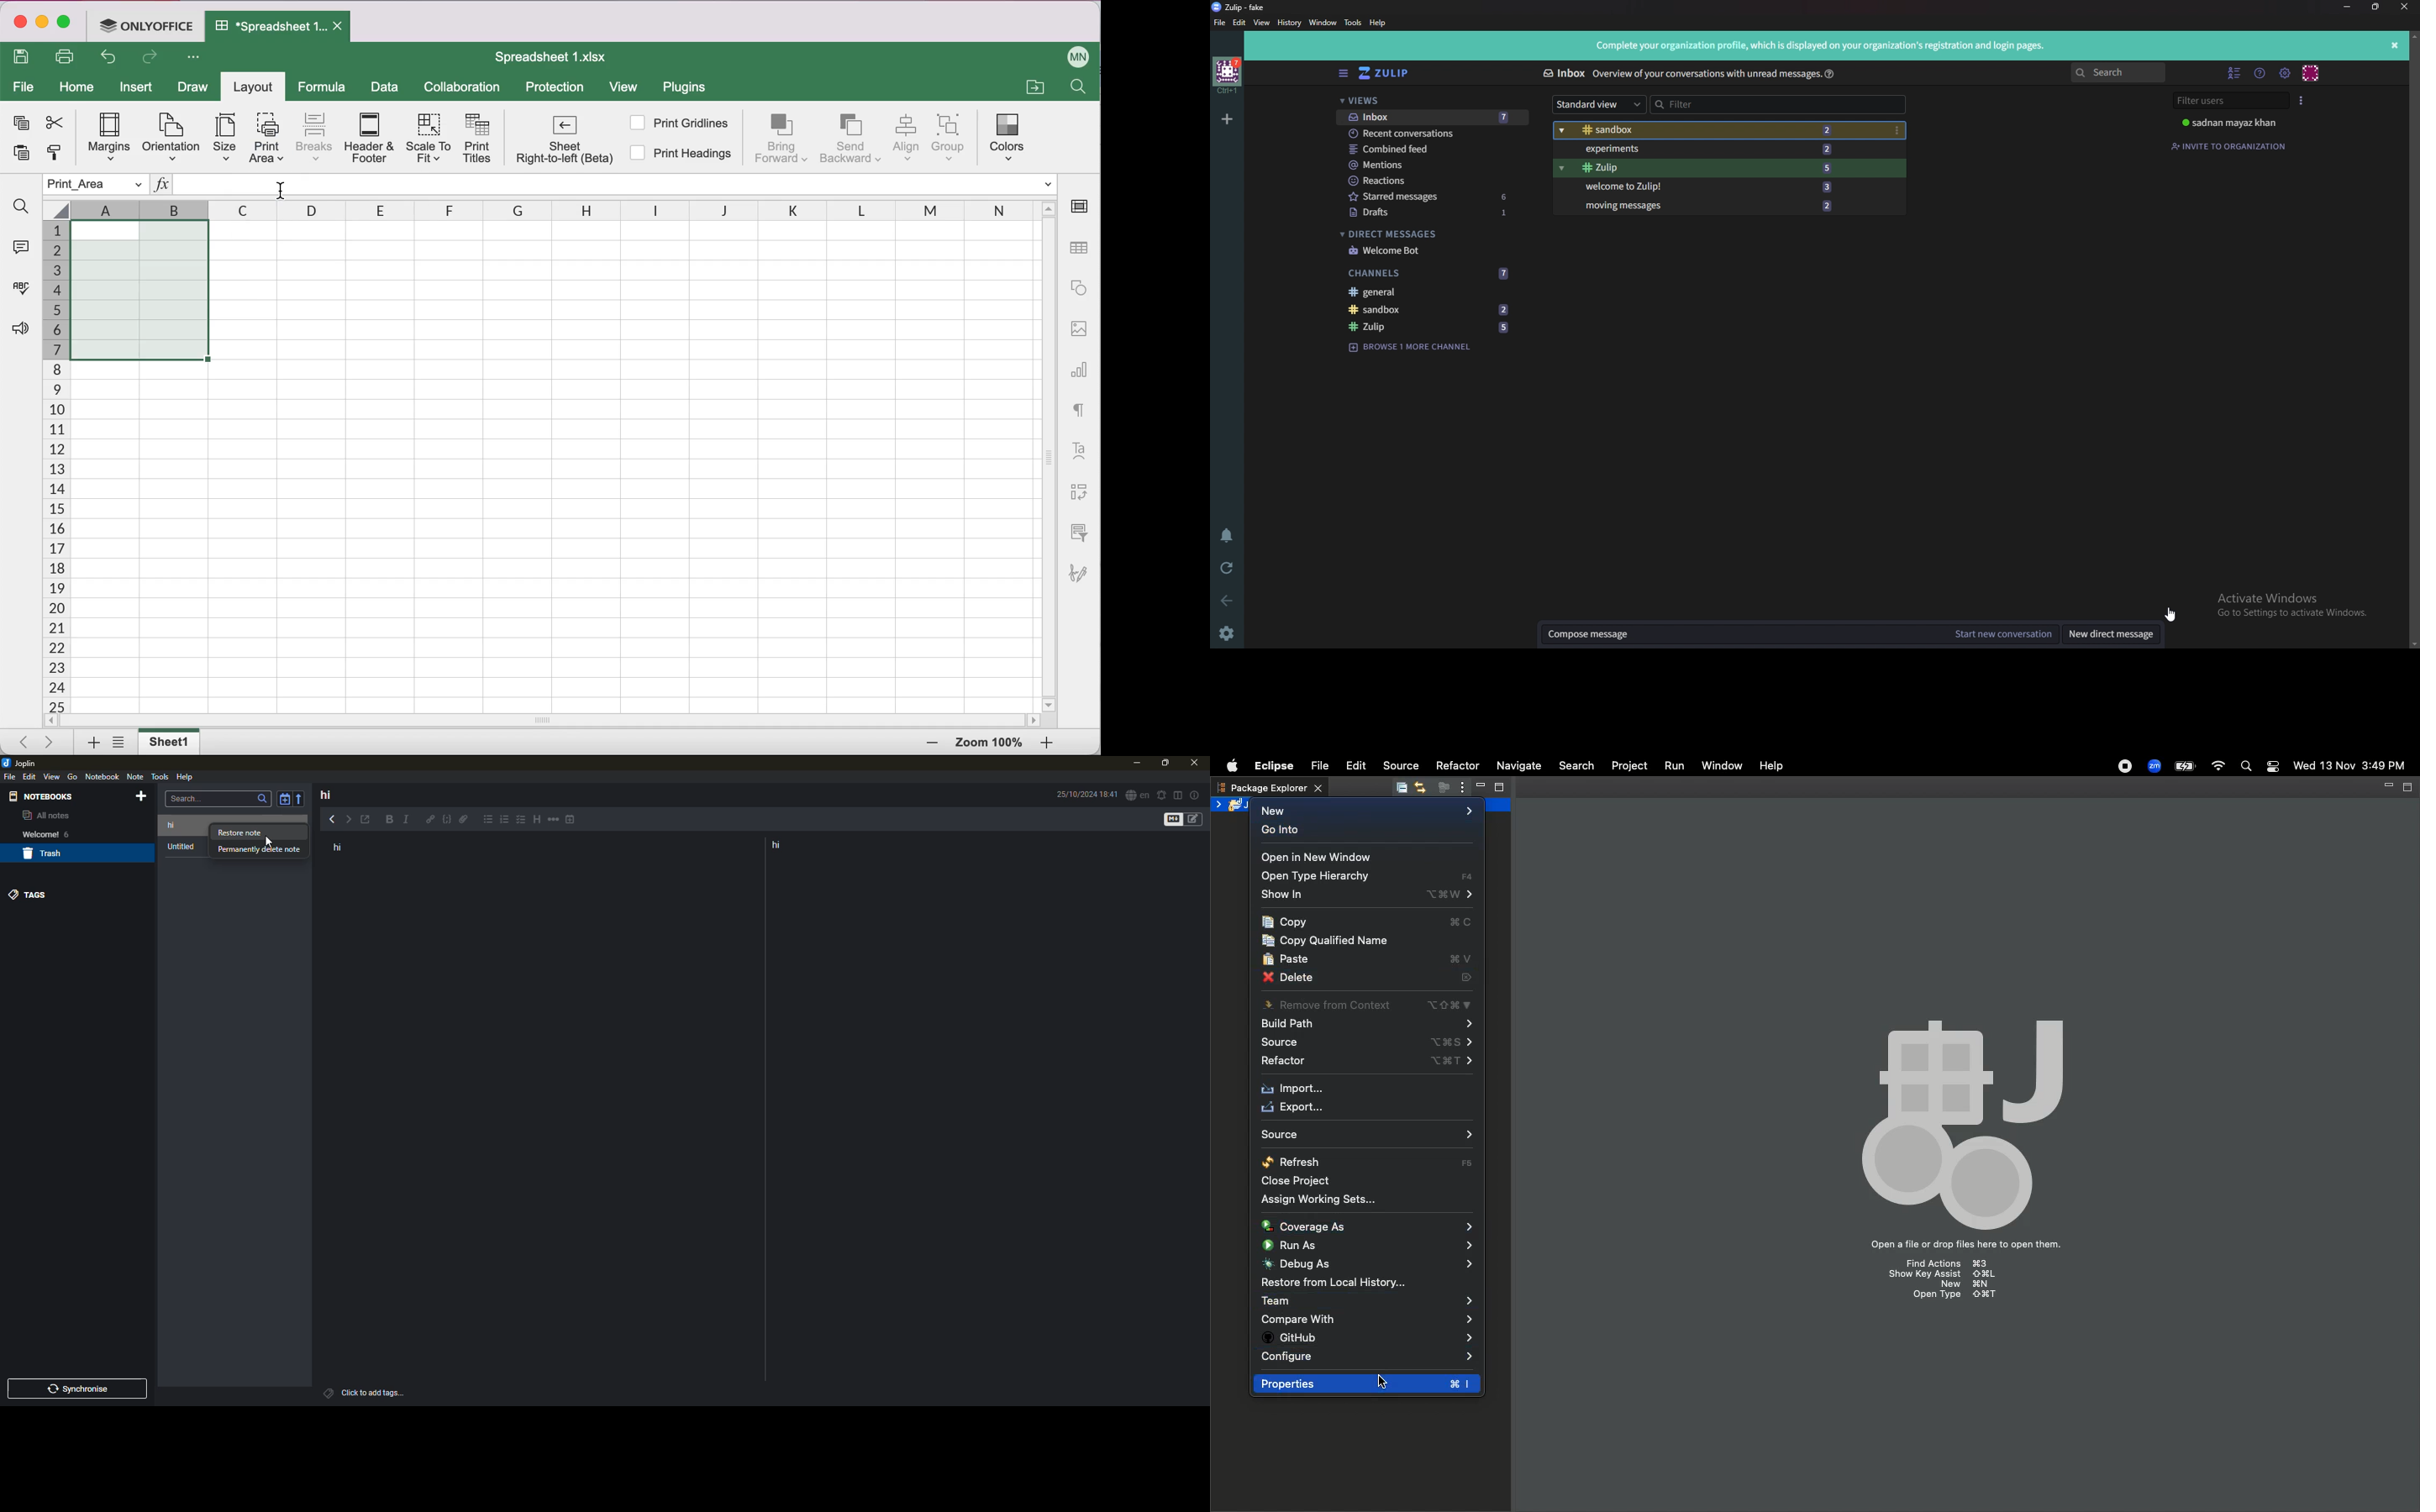  I want to click on Welcome to Zulip, so click(1719, 186).